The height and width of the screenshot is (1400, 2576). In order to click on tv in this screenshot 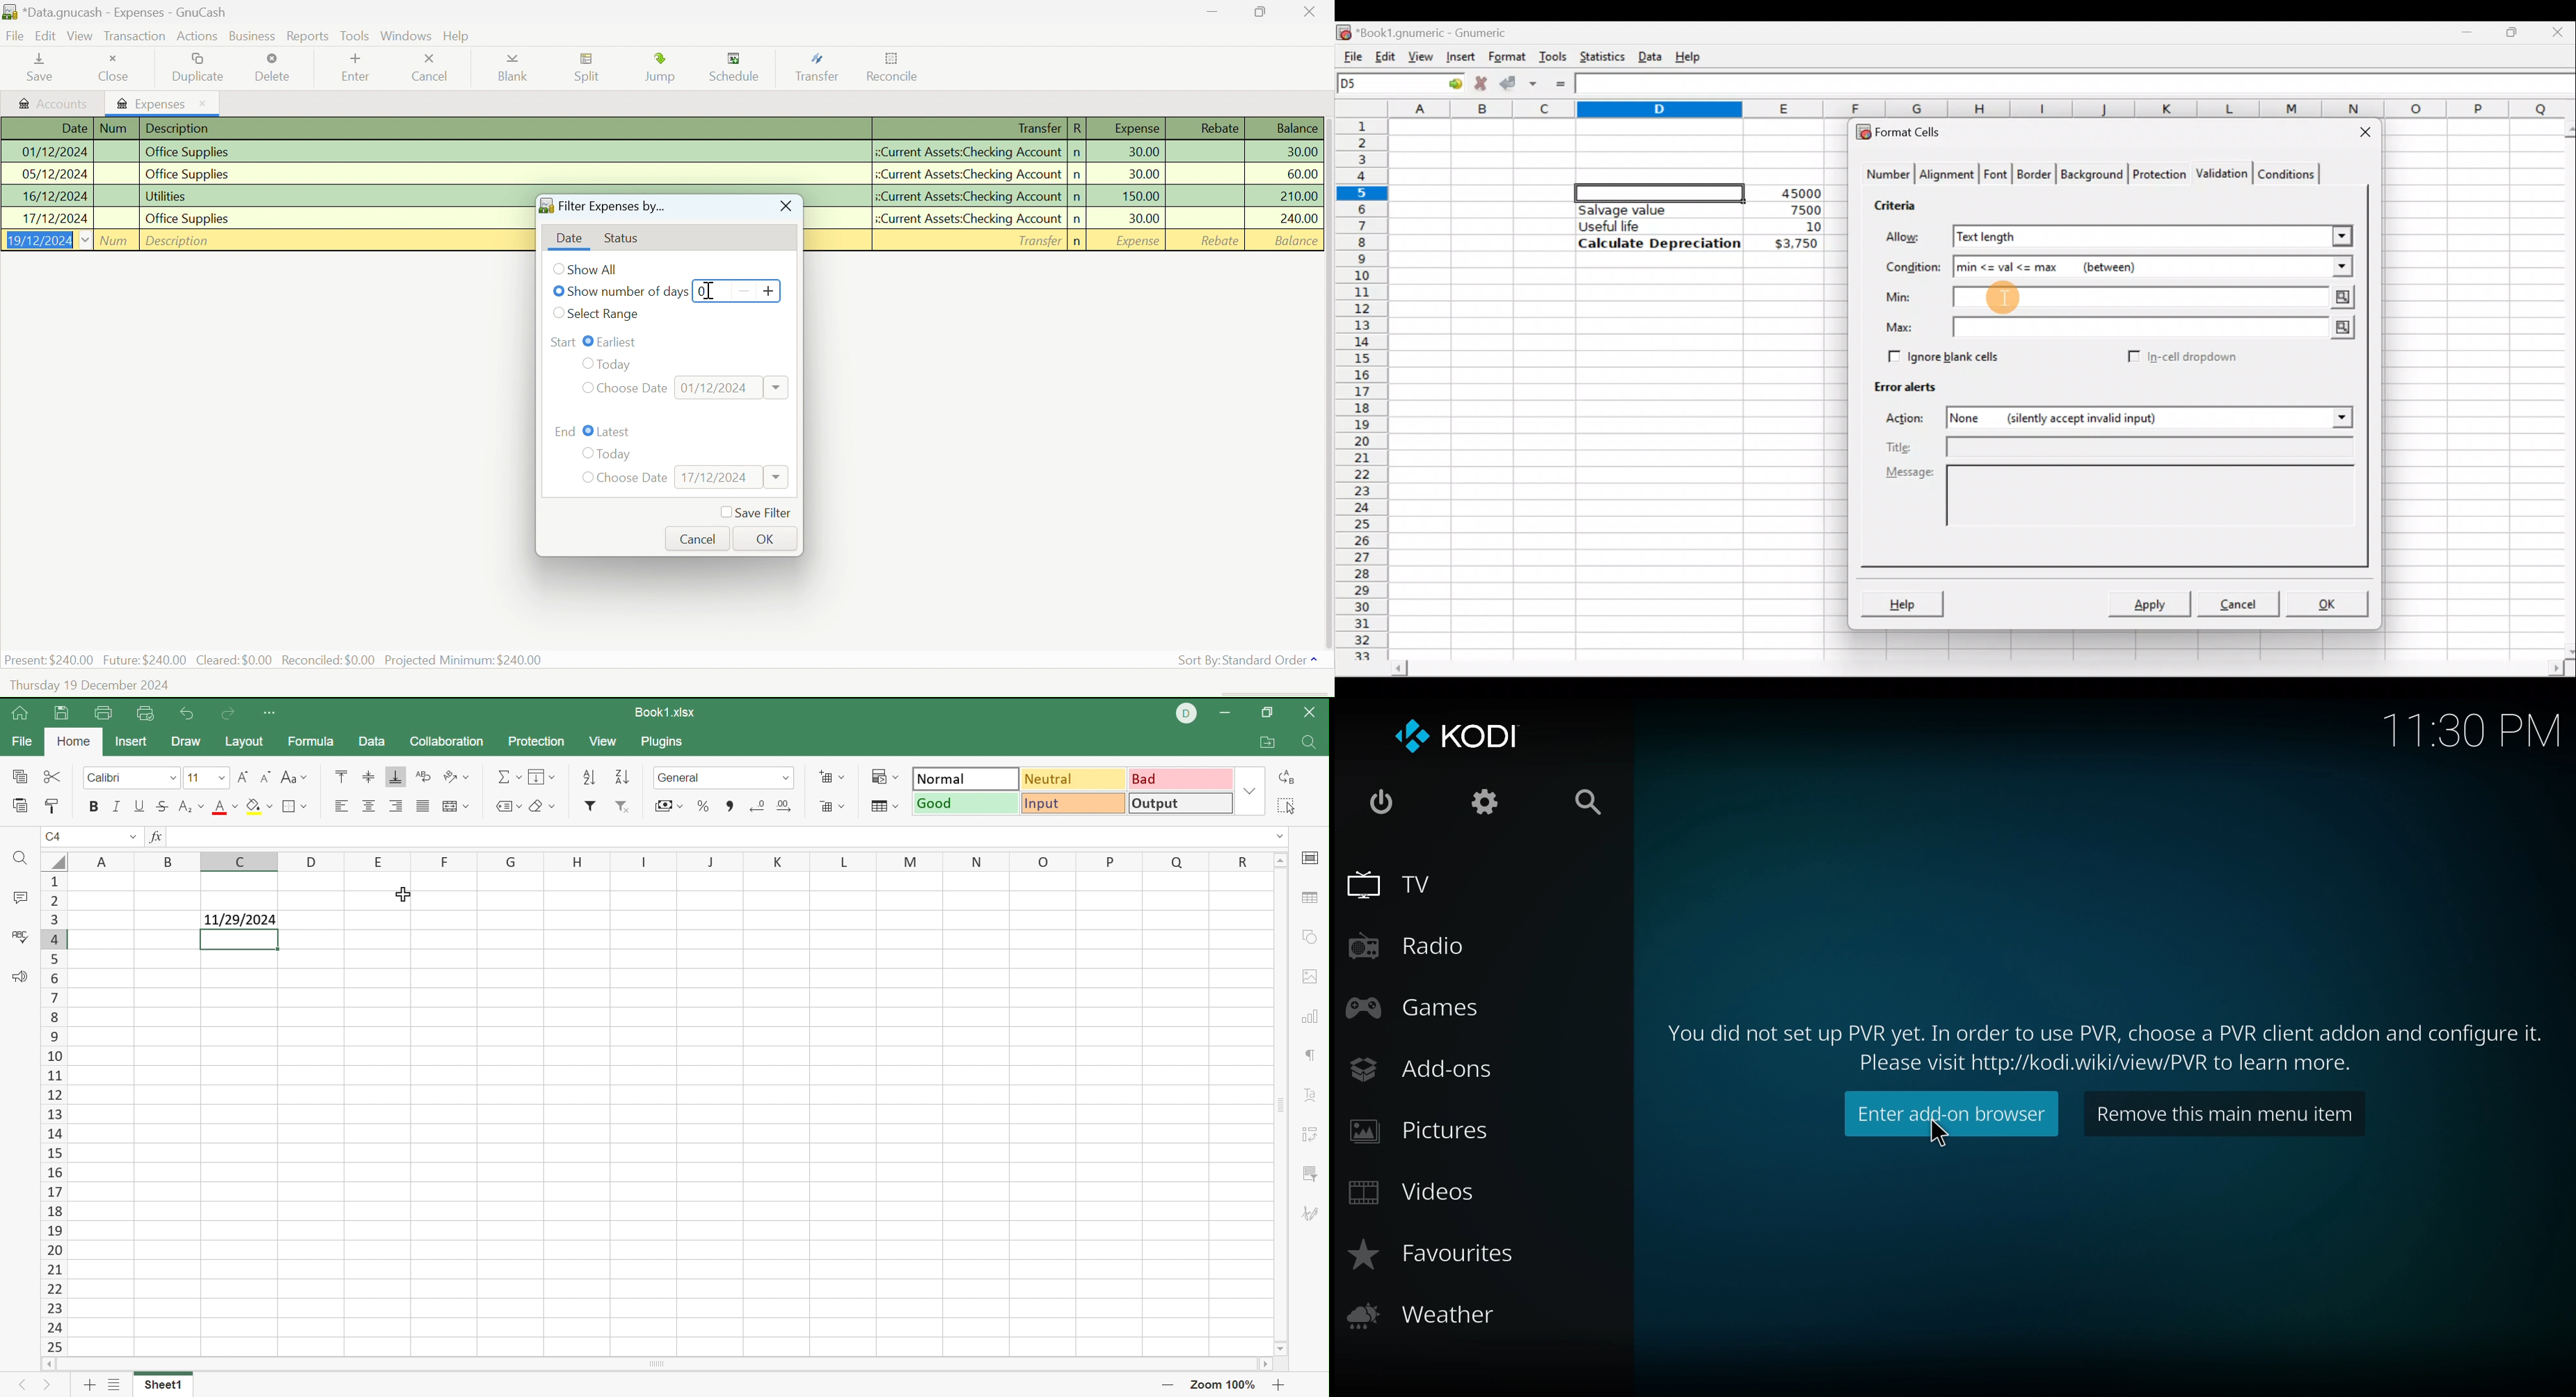, I will do `click(1401, 885)`.